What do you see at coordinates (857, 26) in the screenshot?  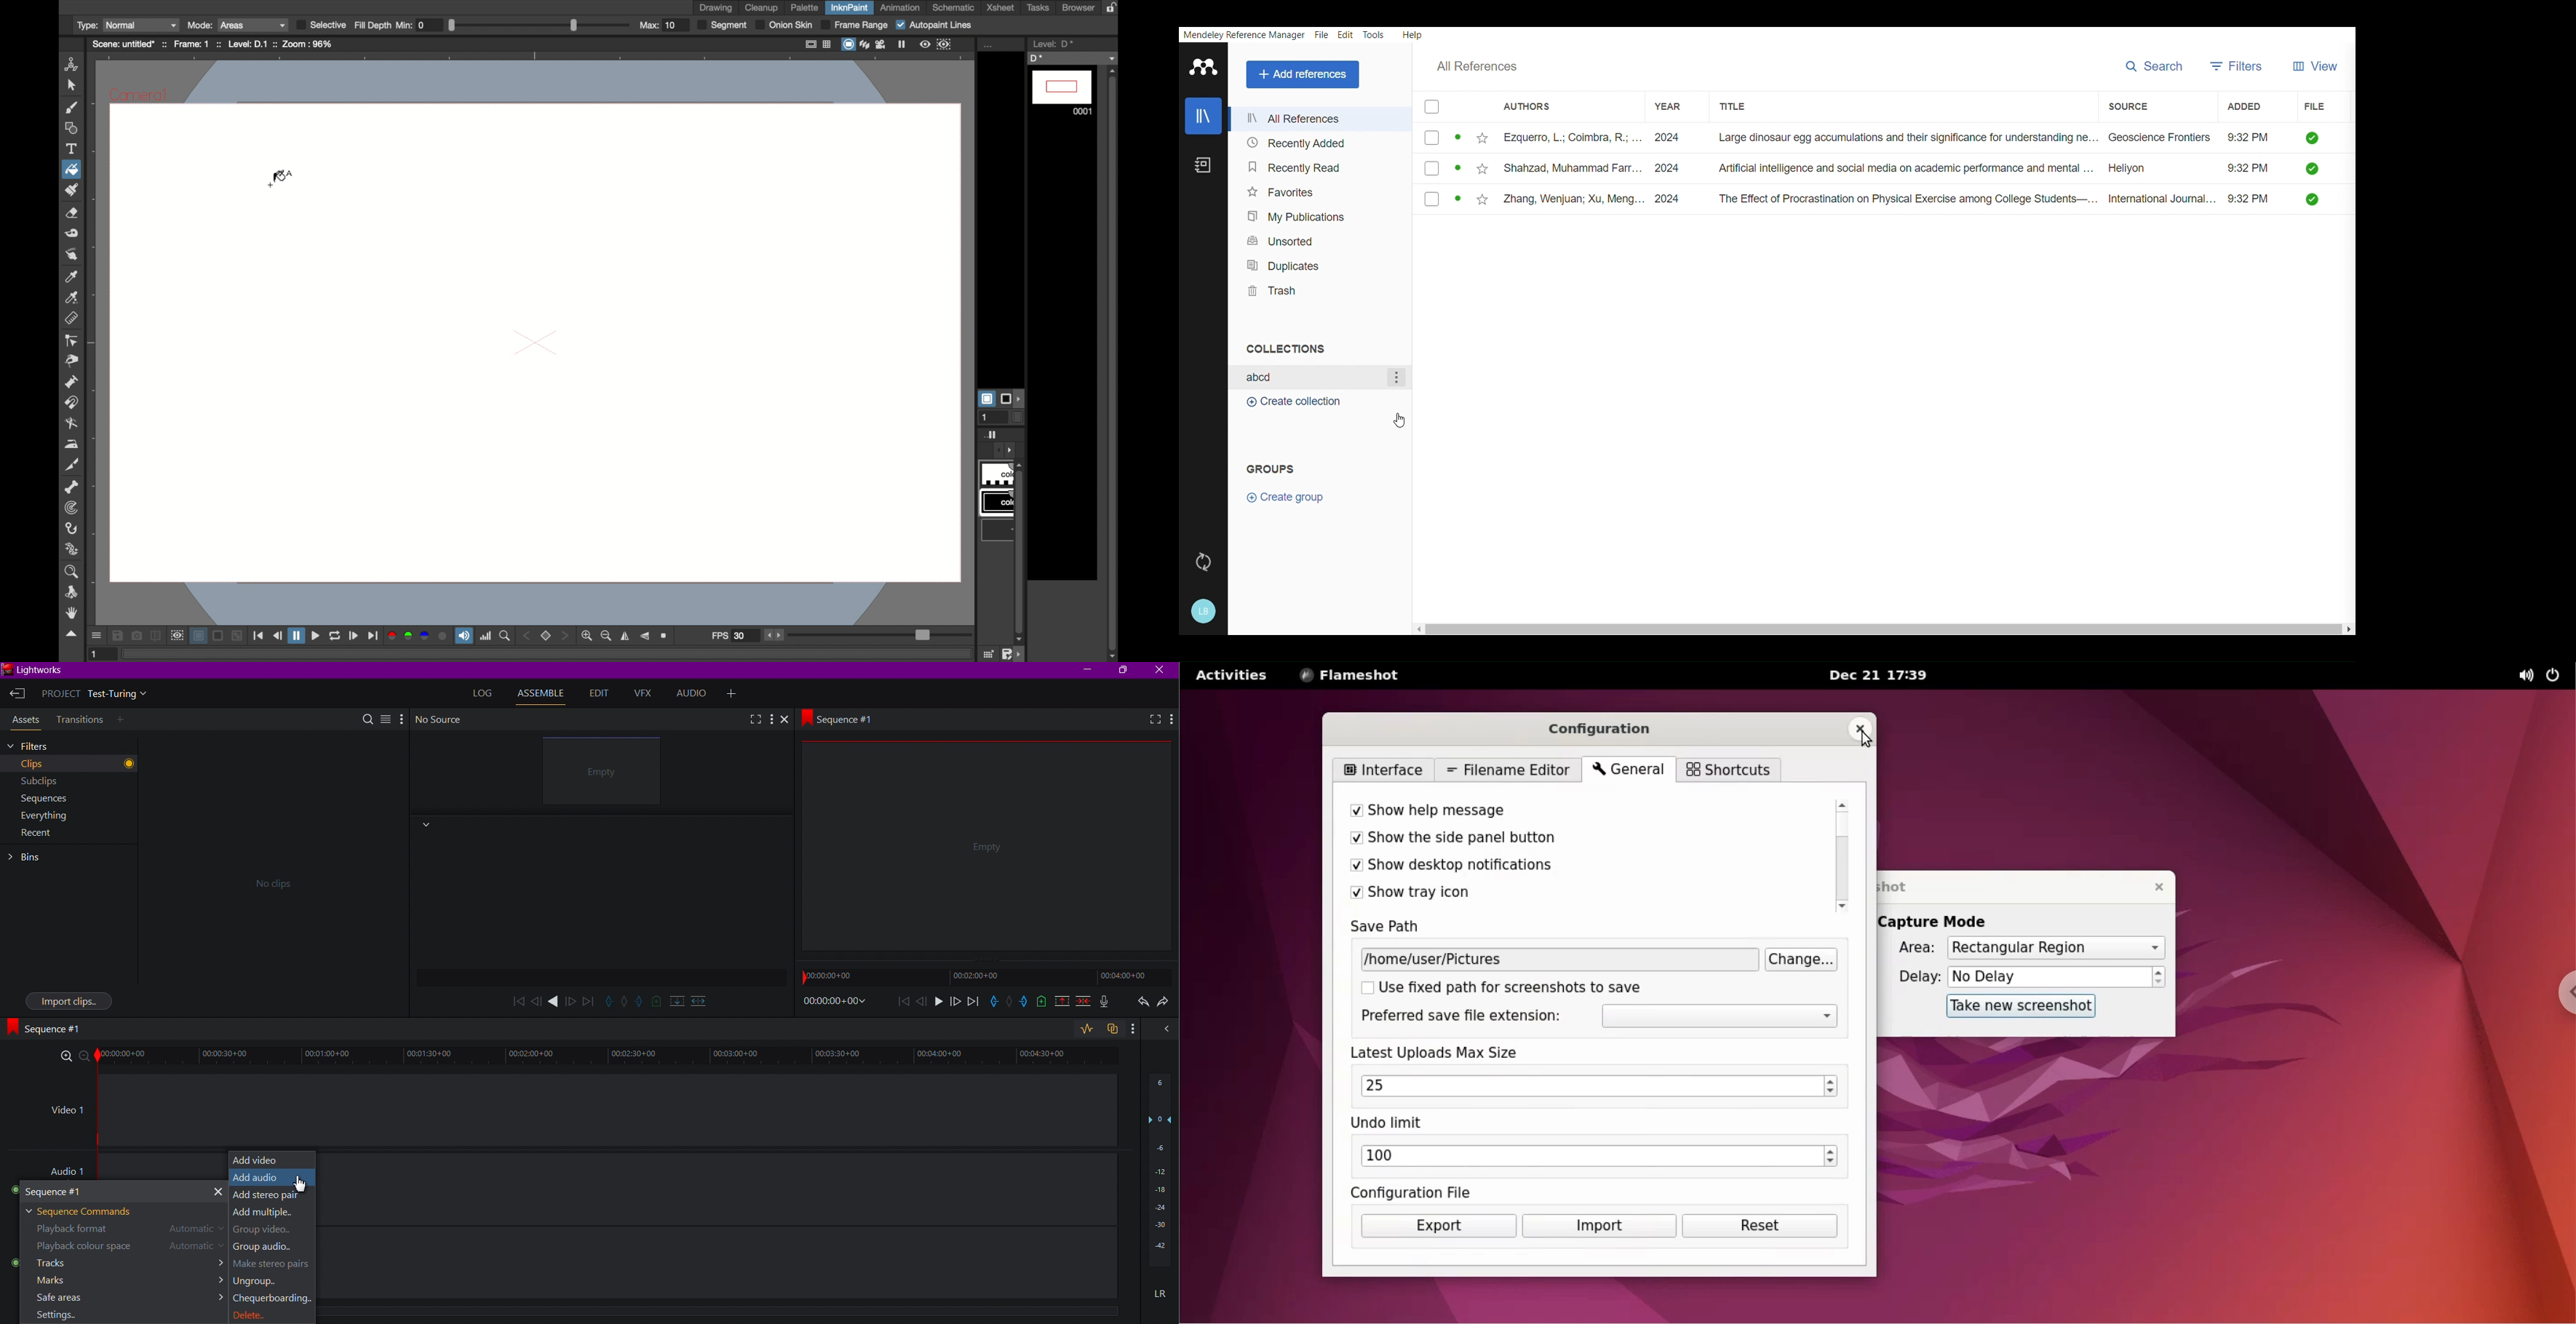 I see `Frame Range` at bounding box center [857, 26].